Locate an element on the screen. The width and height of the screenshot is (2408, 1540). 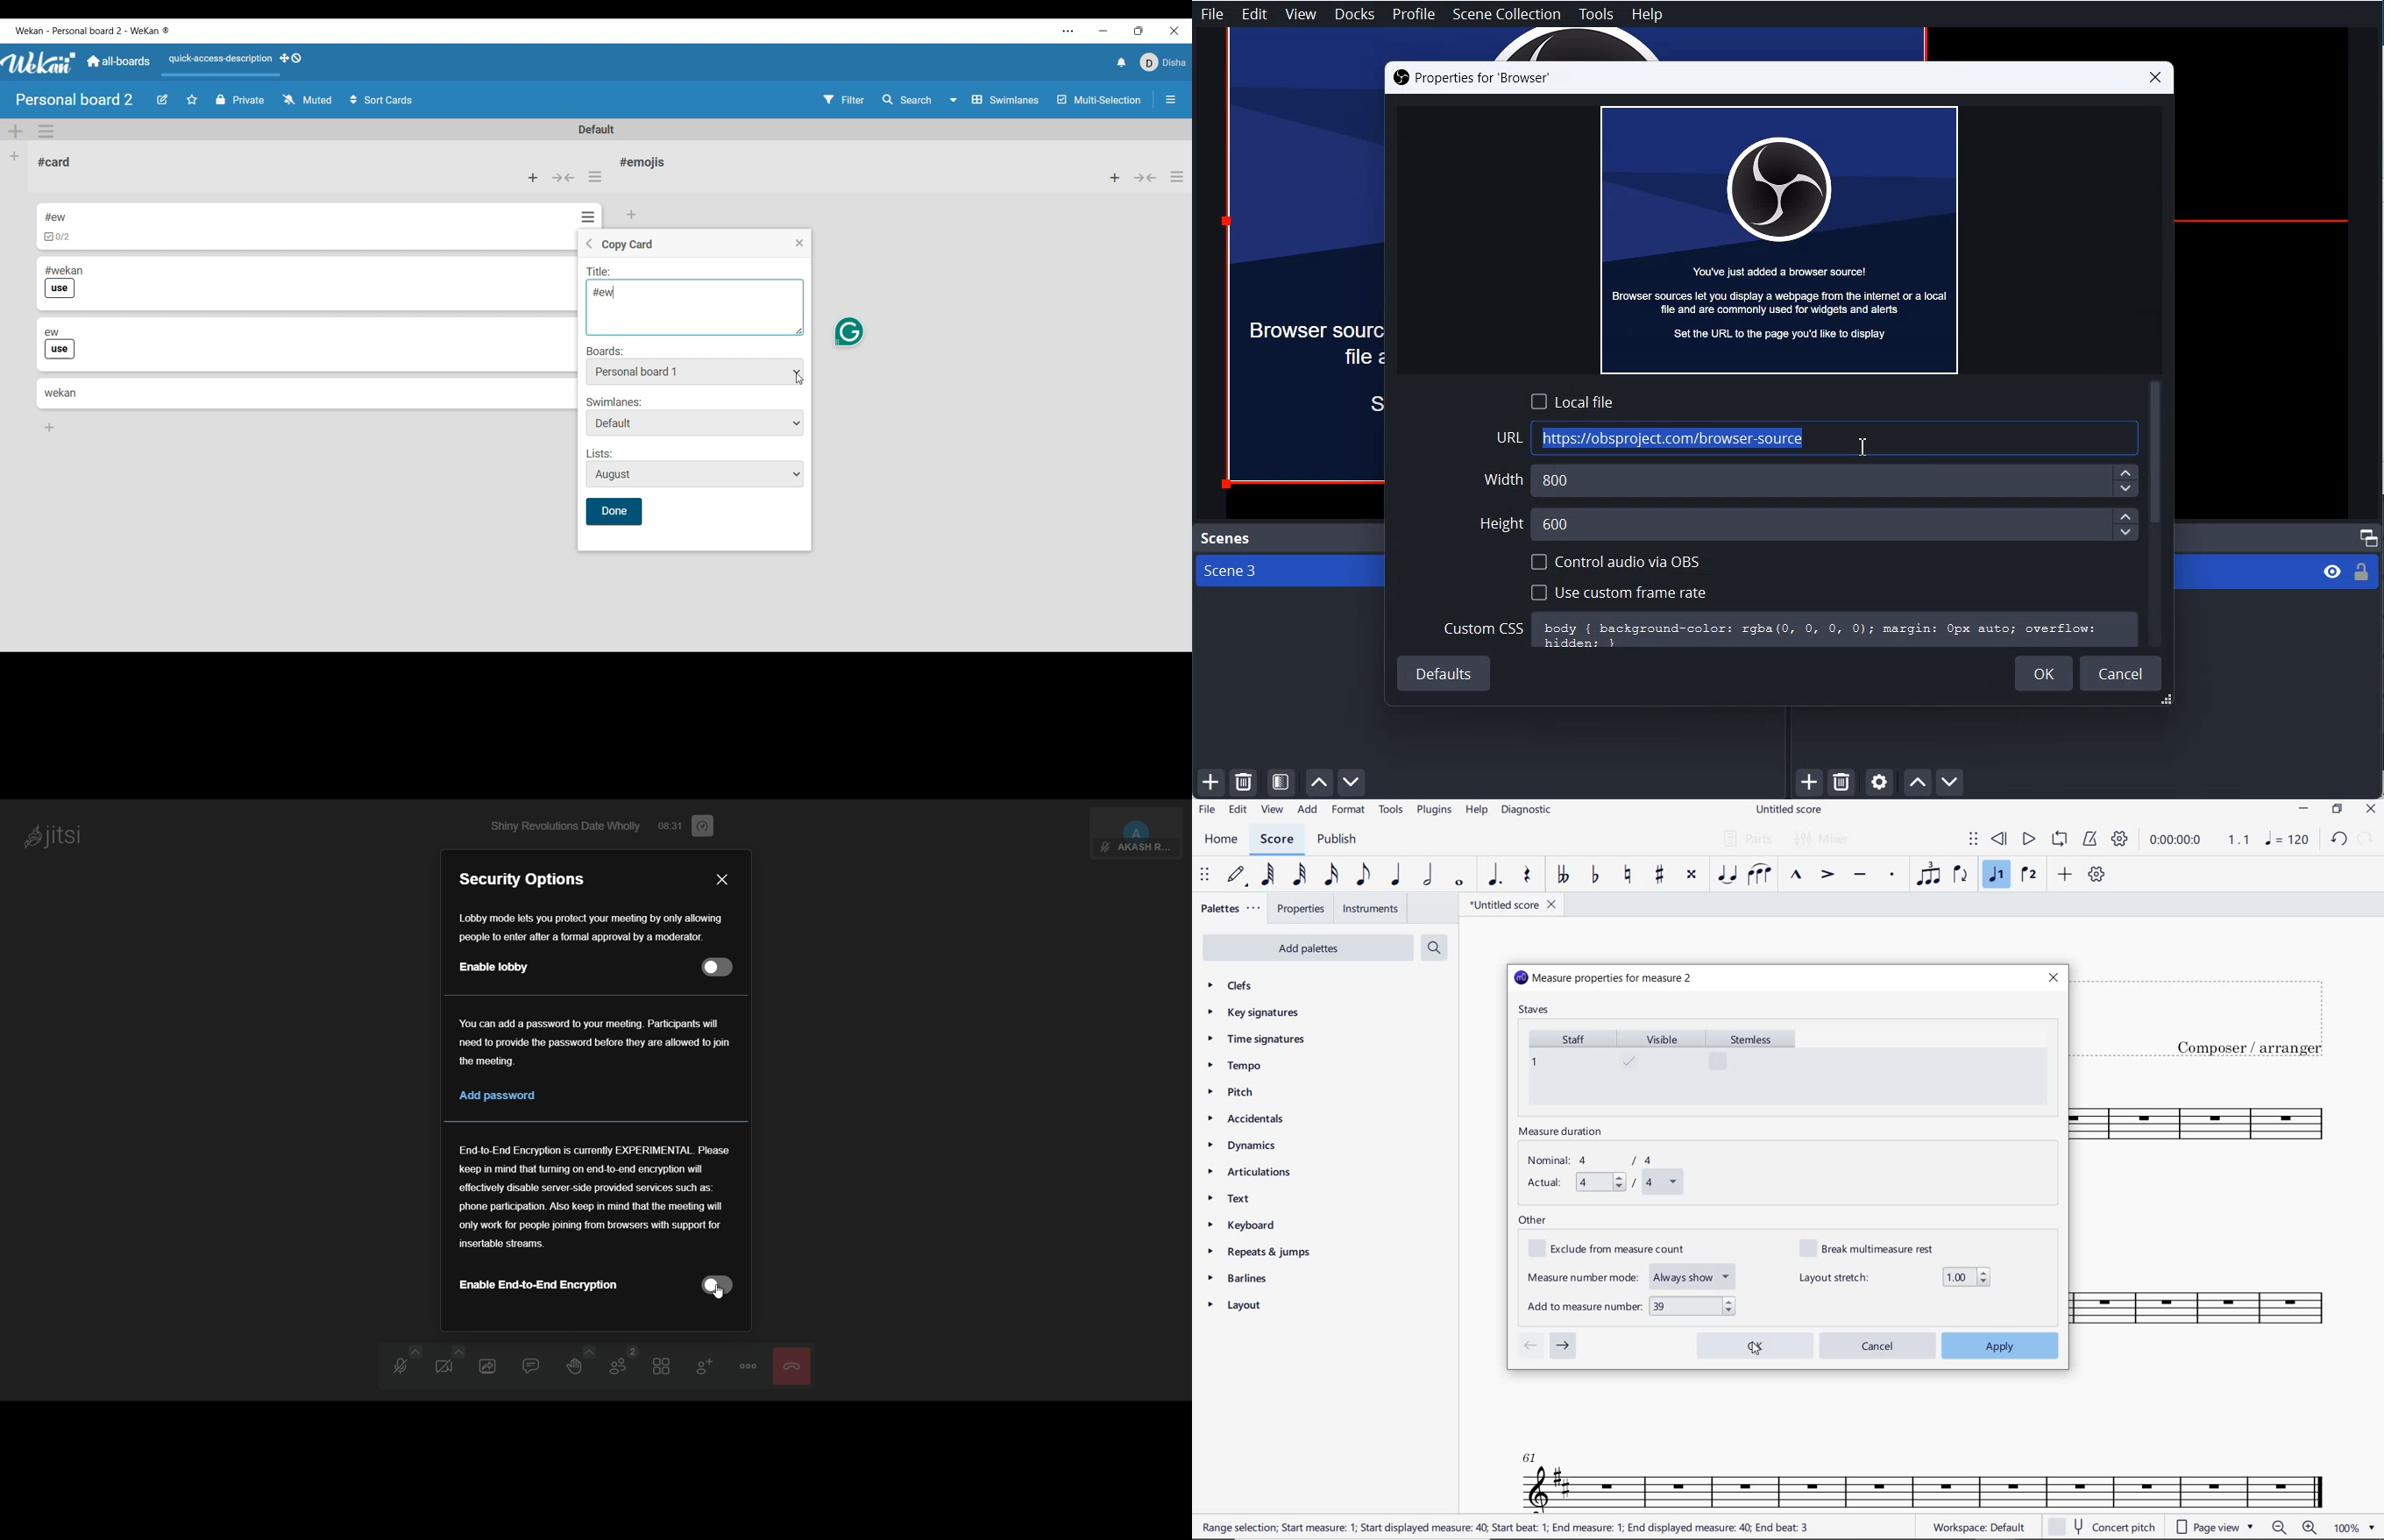
Software name and board name is located at coordinates (92, 31).